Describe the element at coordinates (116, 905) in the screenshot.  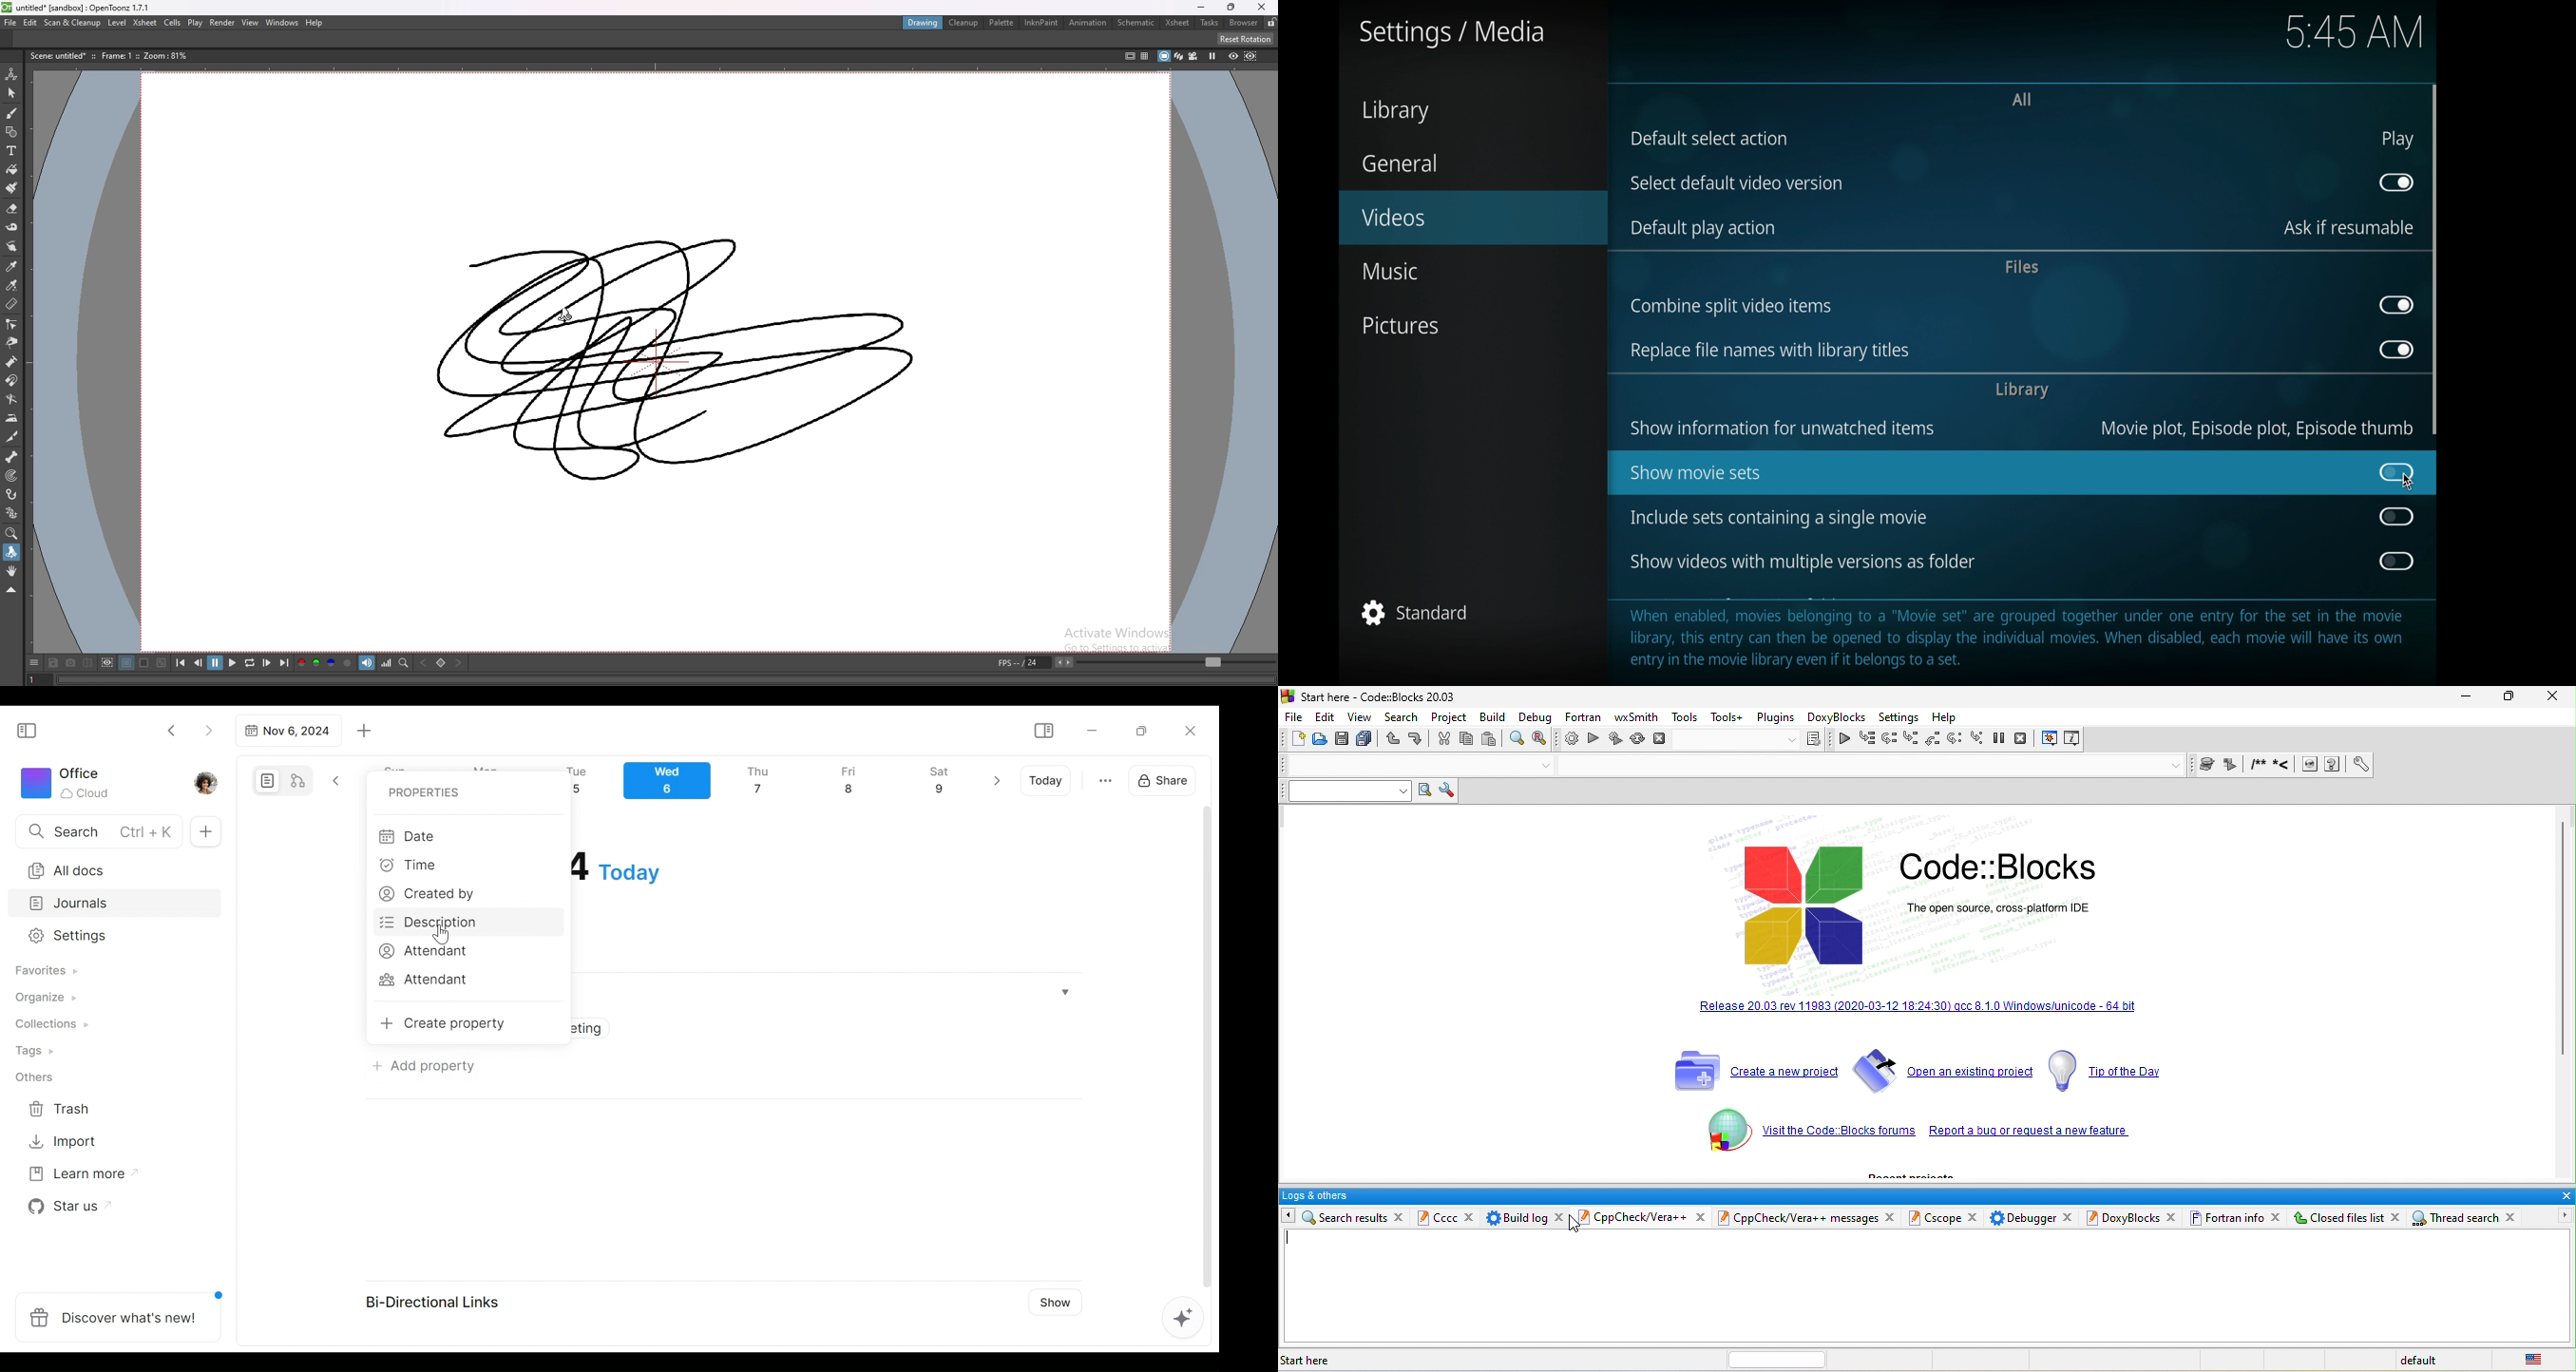
I see `Journals` at that location.